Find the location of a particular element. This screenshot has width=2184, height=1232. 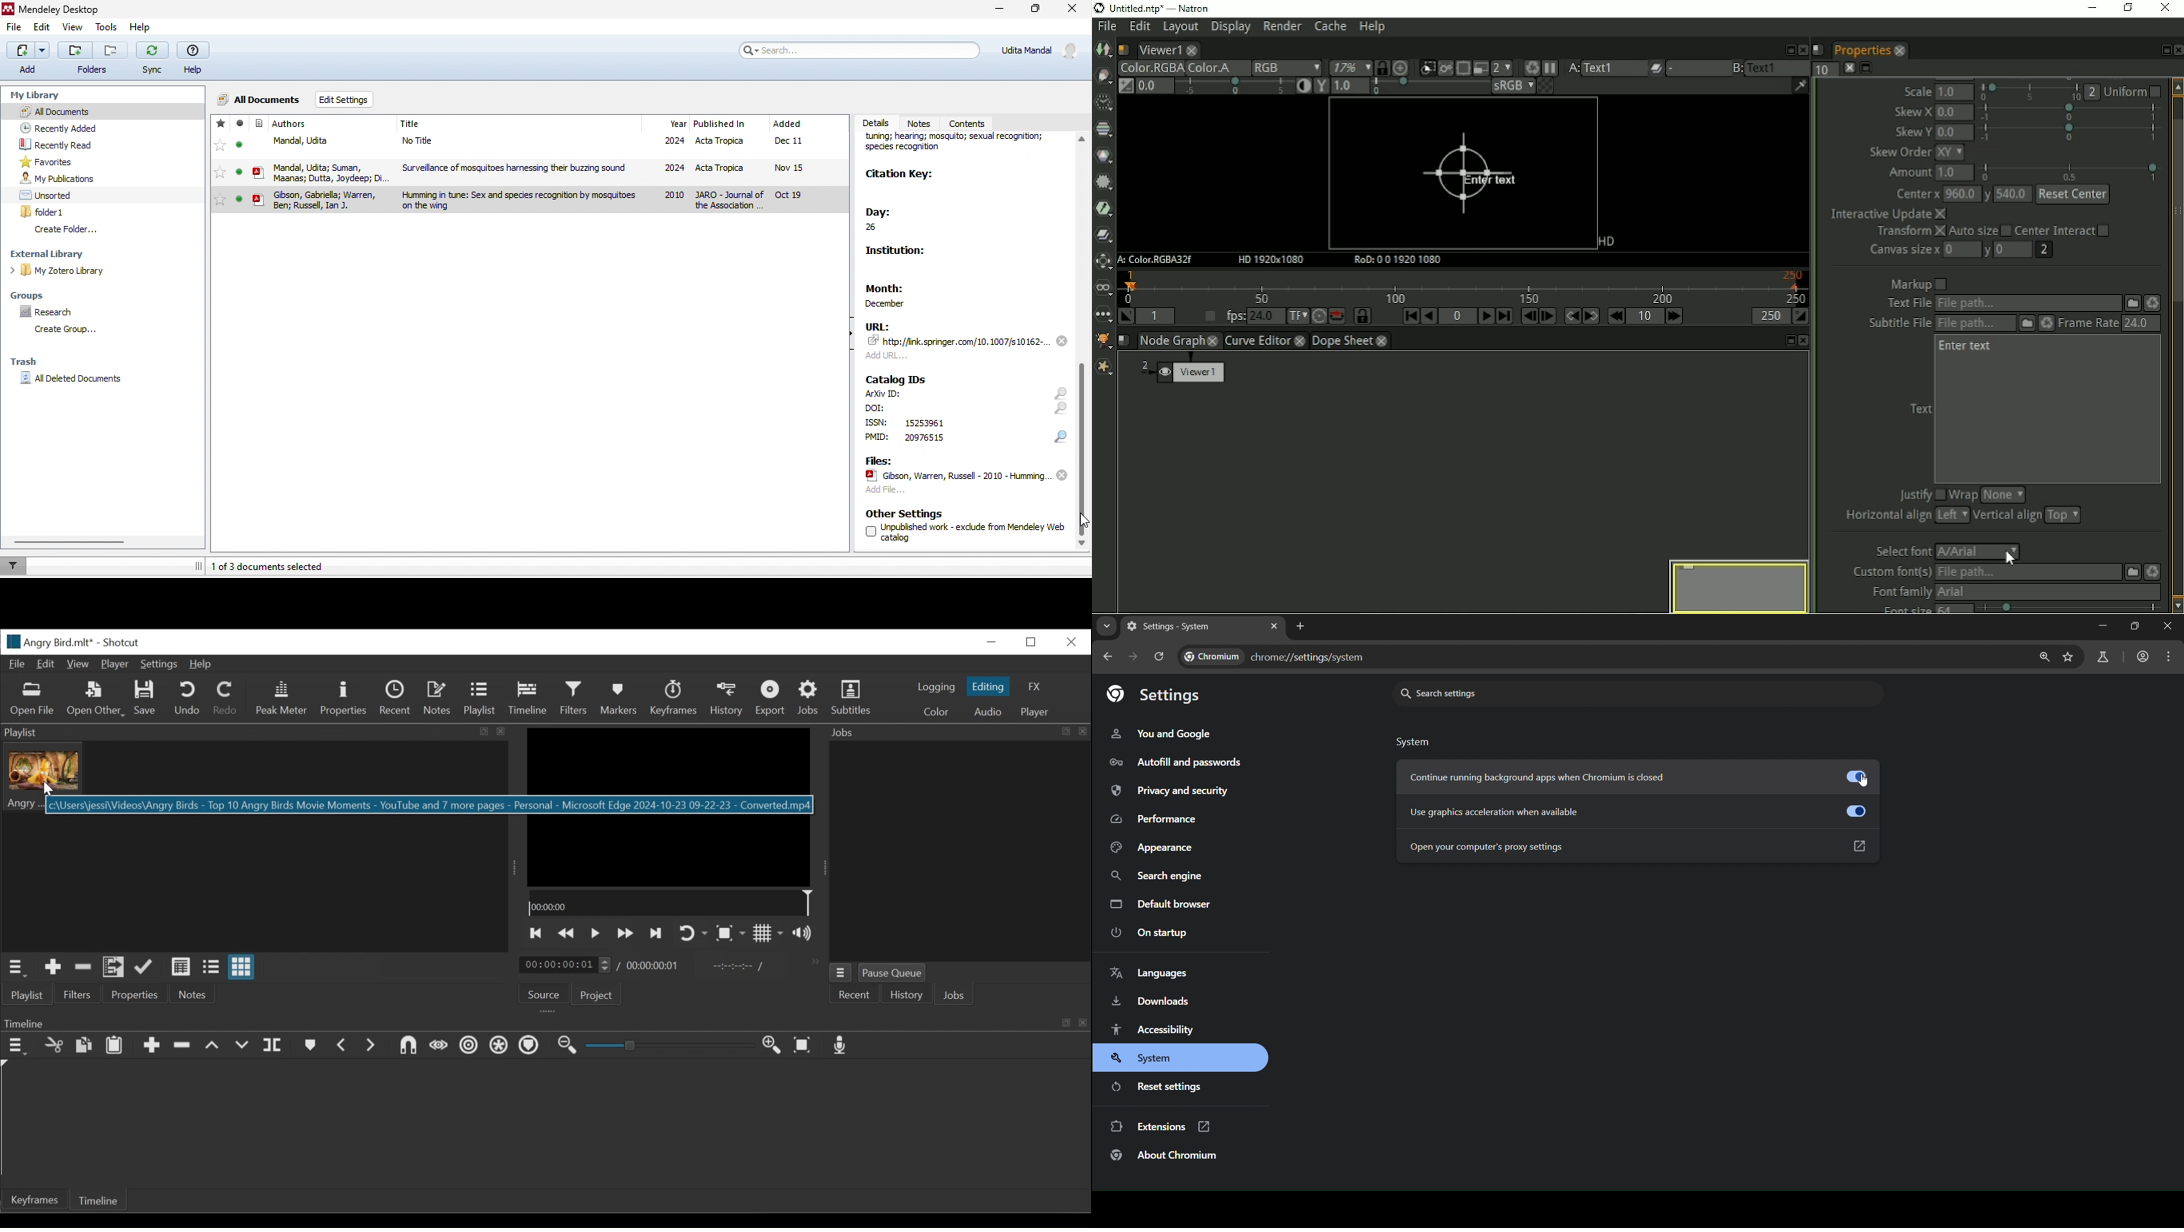

journal author name is located at coordinates (290, 124).